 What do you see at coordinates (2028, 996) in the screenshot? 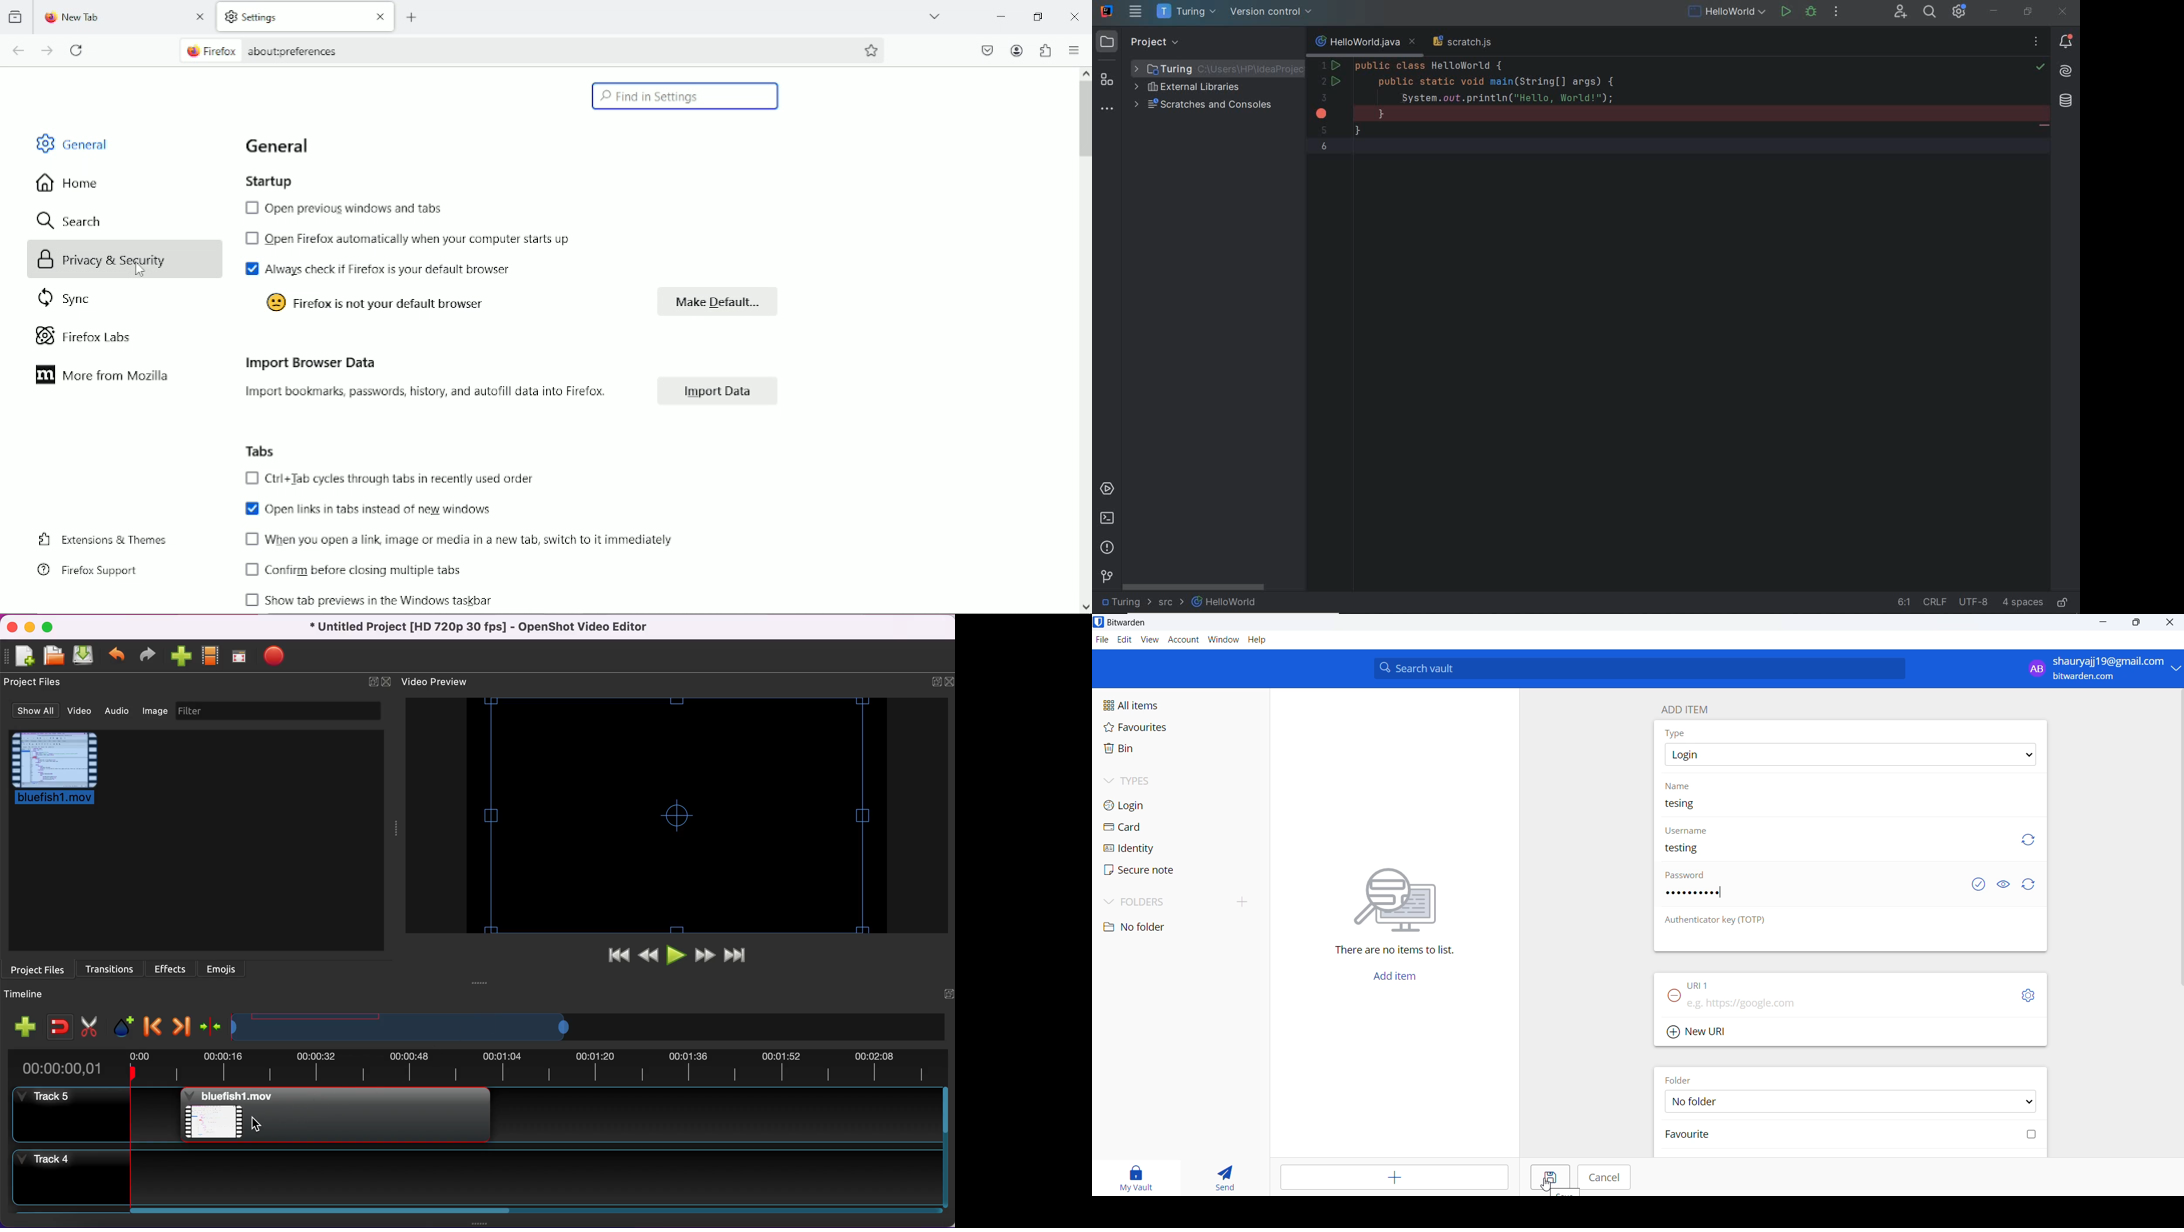
I see `toggle options` at bounding box center [2028, 996].